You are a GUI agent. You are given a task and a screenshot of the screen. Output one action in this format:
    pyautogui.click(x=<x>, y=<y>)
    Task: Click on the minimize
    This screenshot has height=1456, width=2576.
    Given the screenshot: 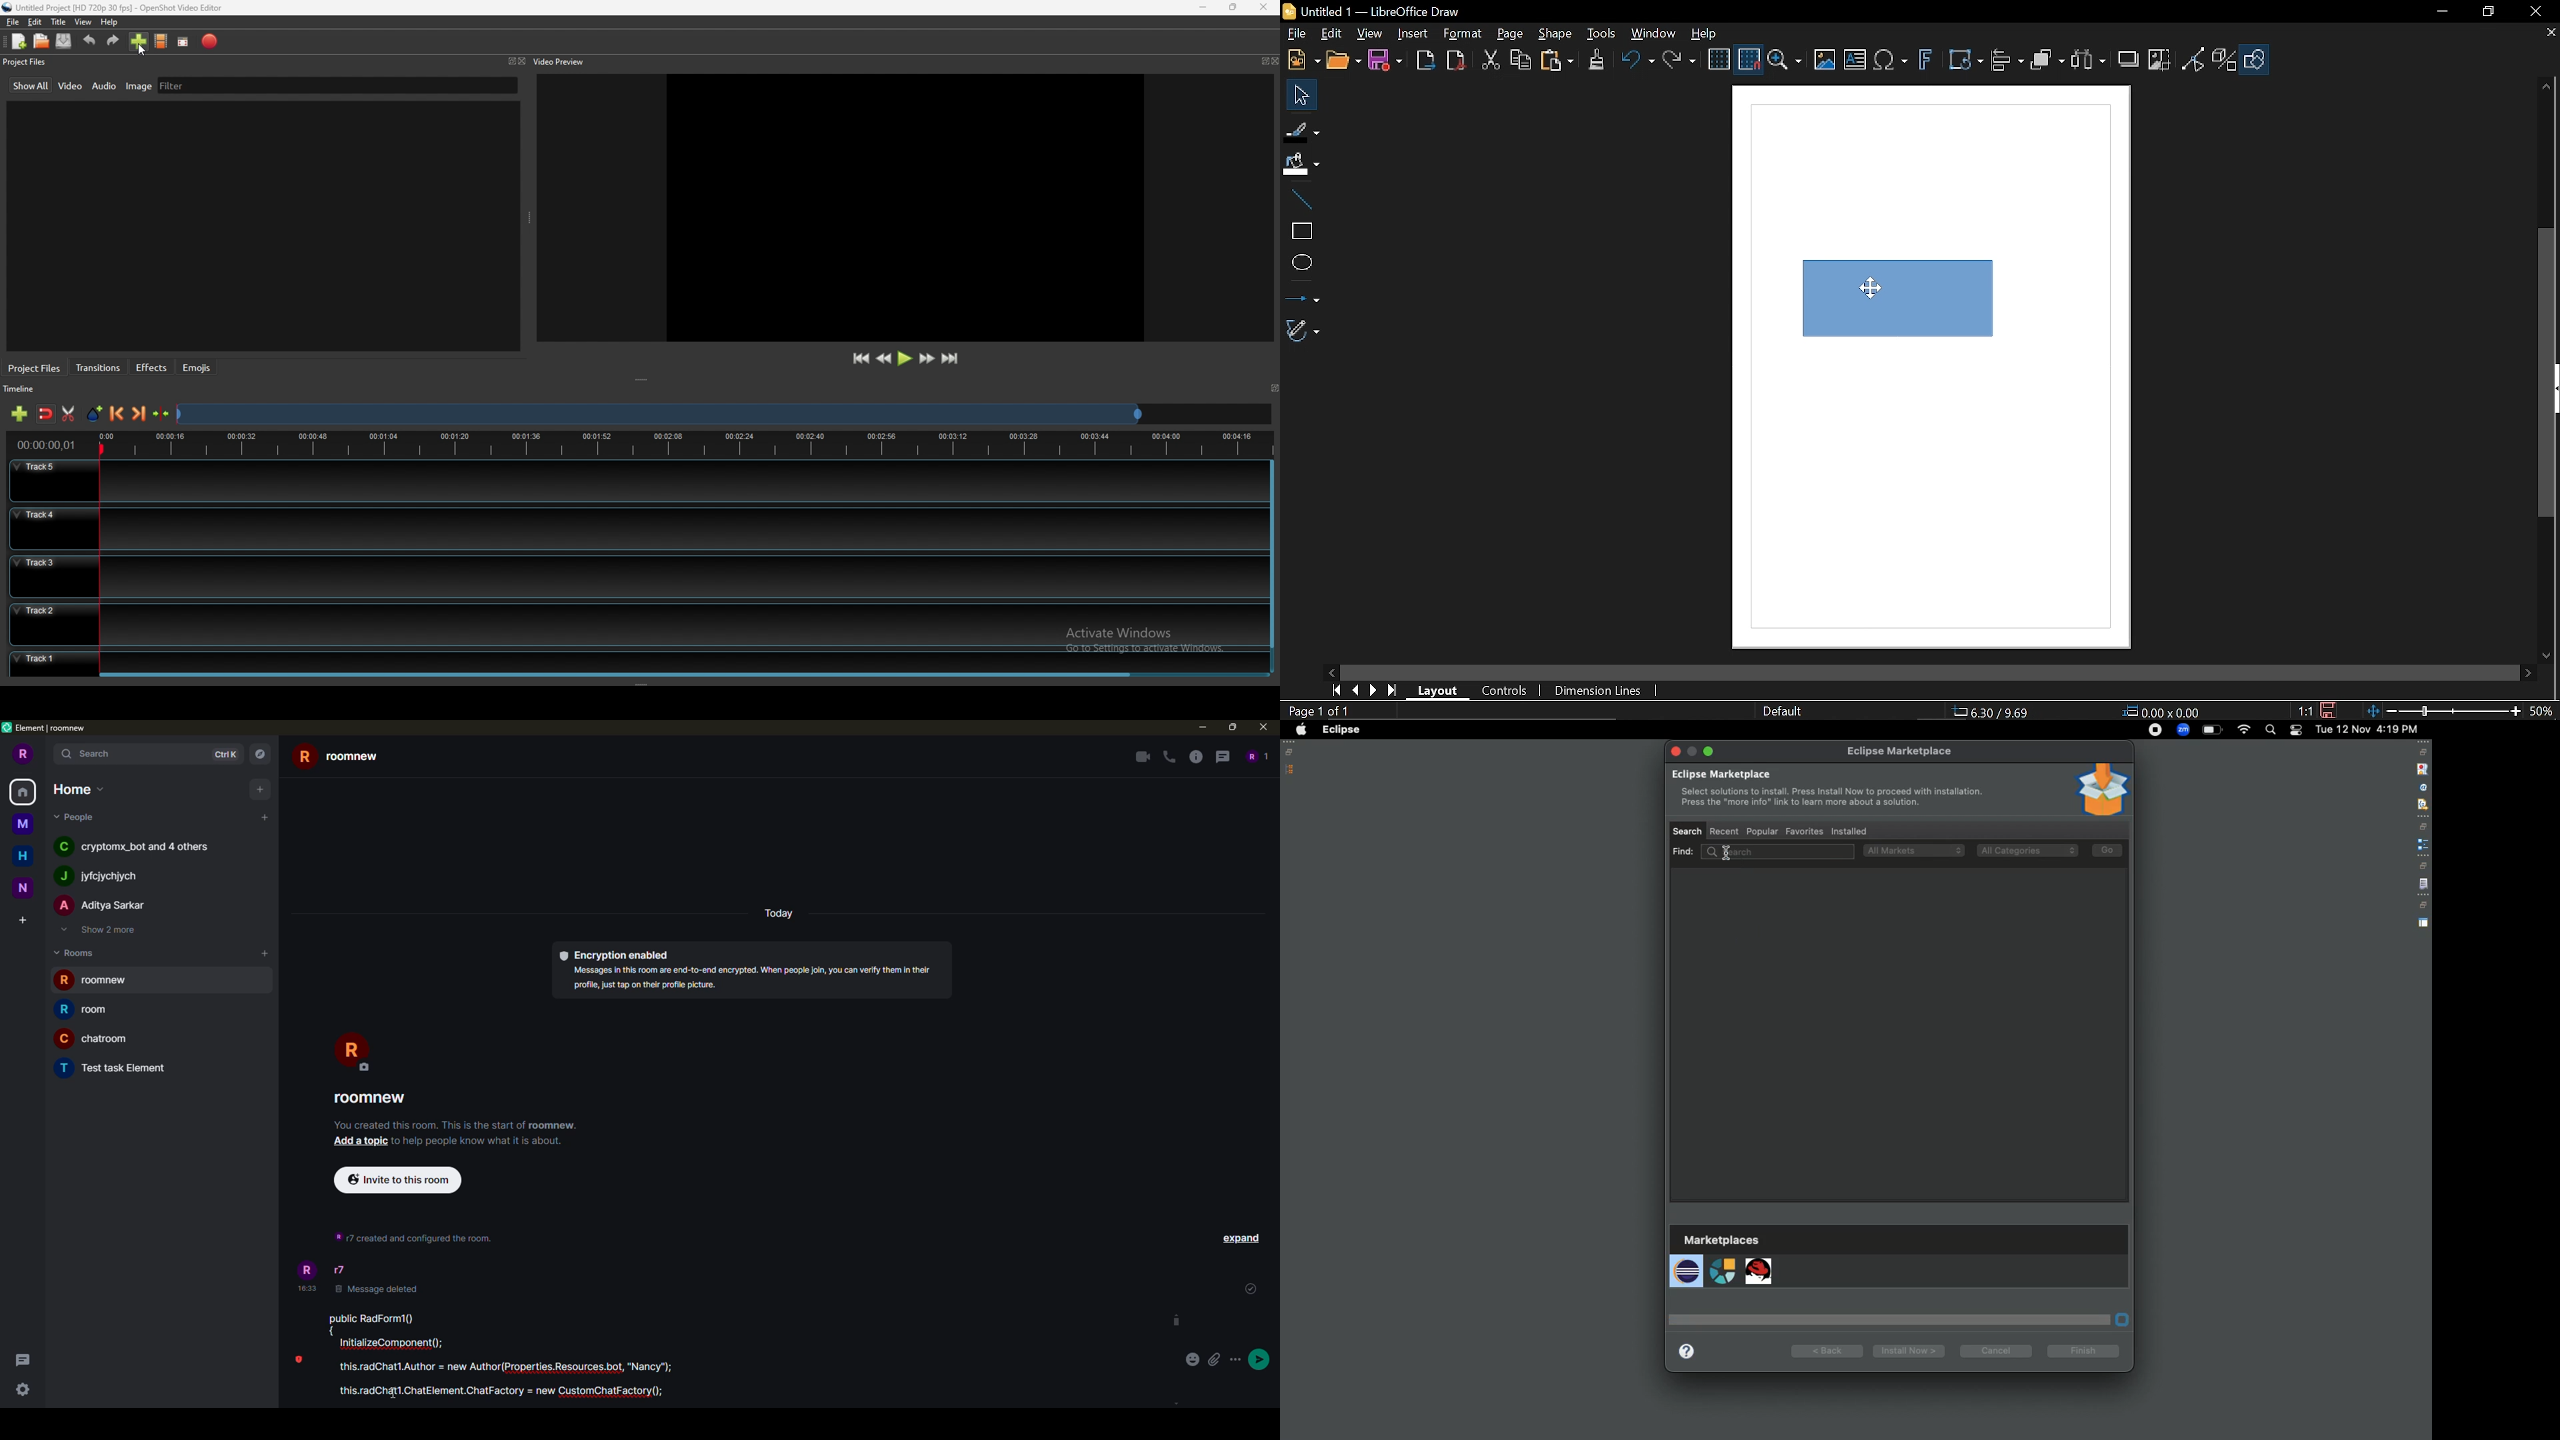 What is the action you would take?
    pyautogui.click(x=1201, y=727)
    